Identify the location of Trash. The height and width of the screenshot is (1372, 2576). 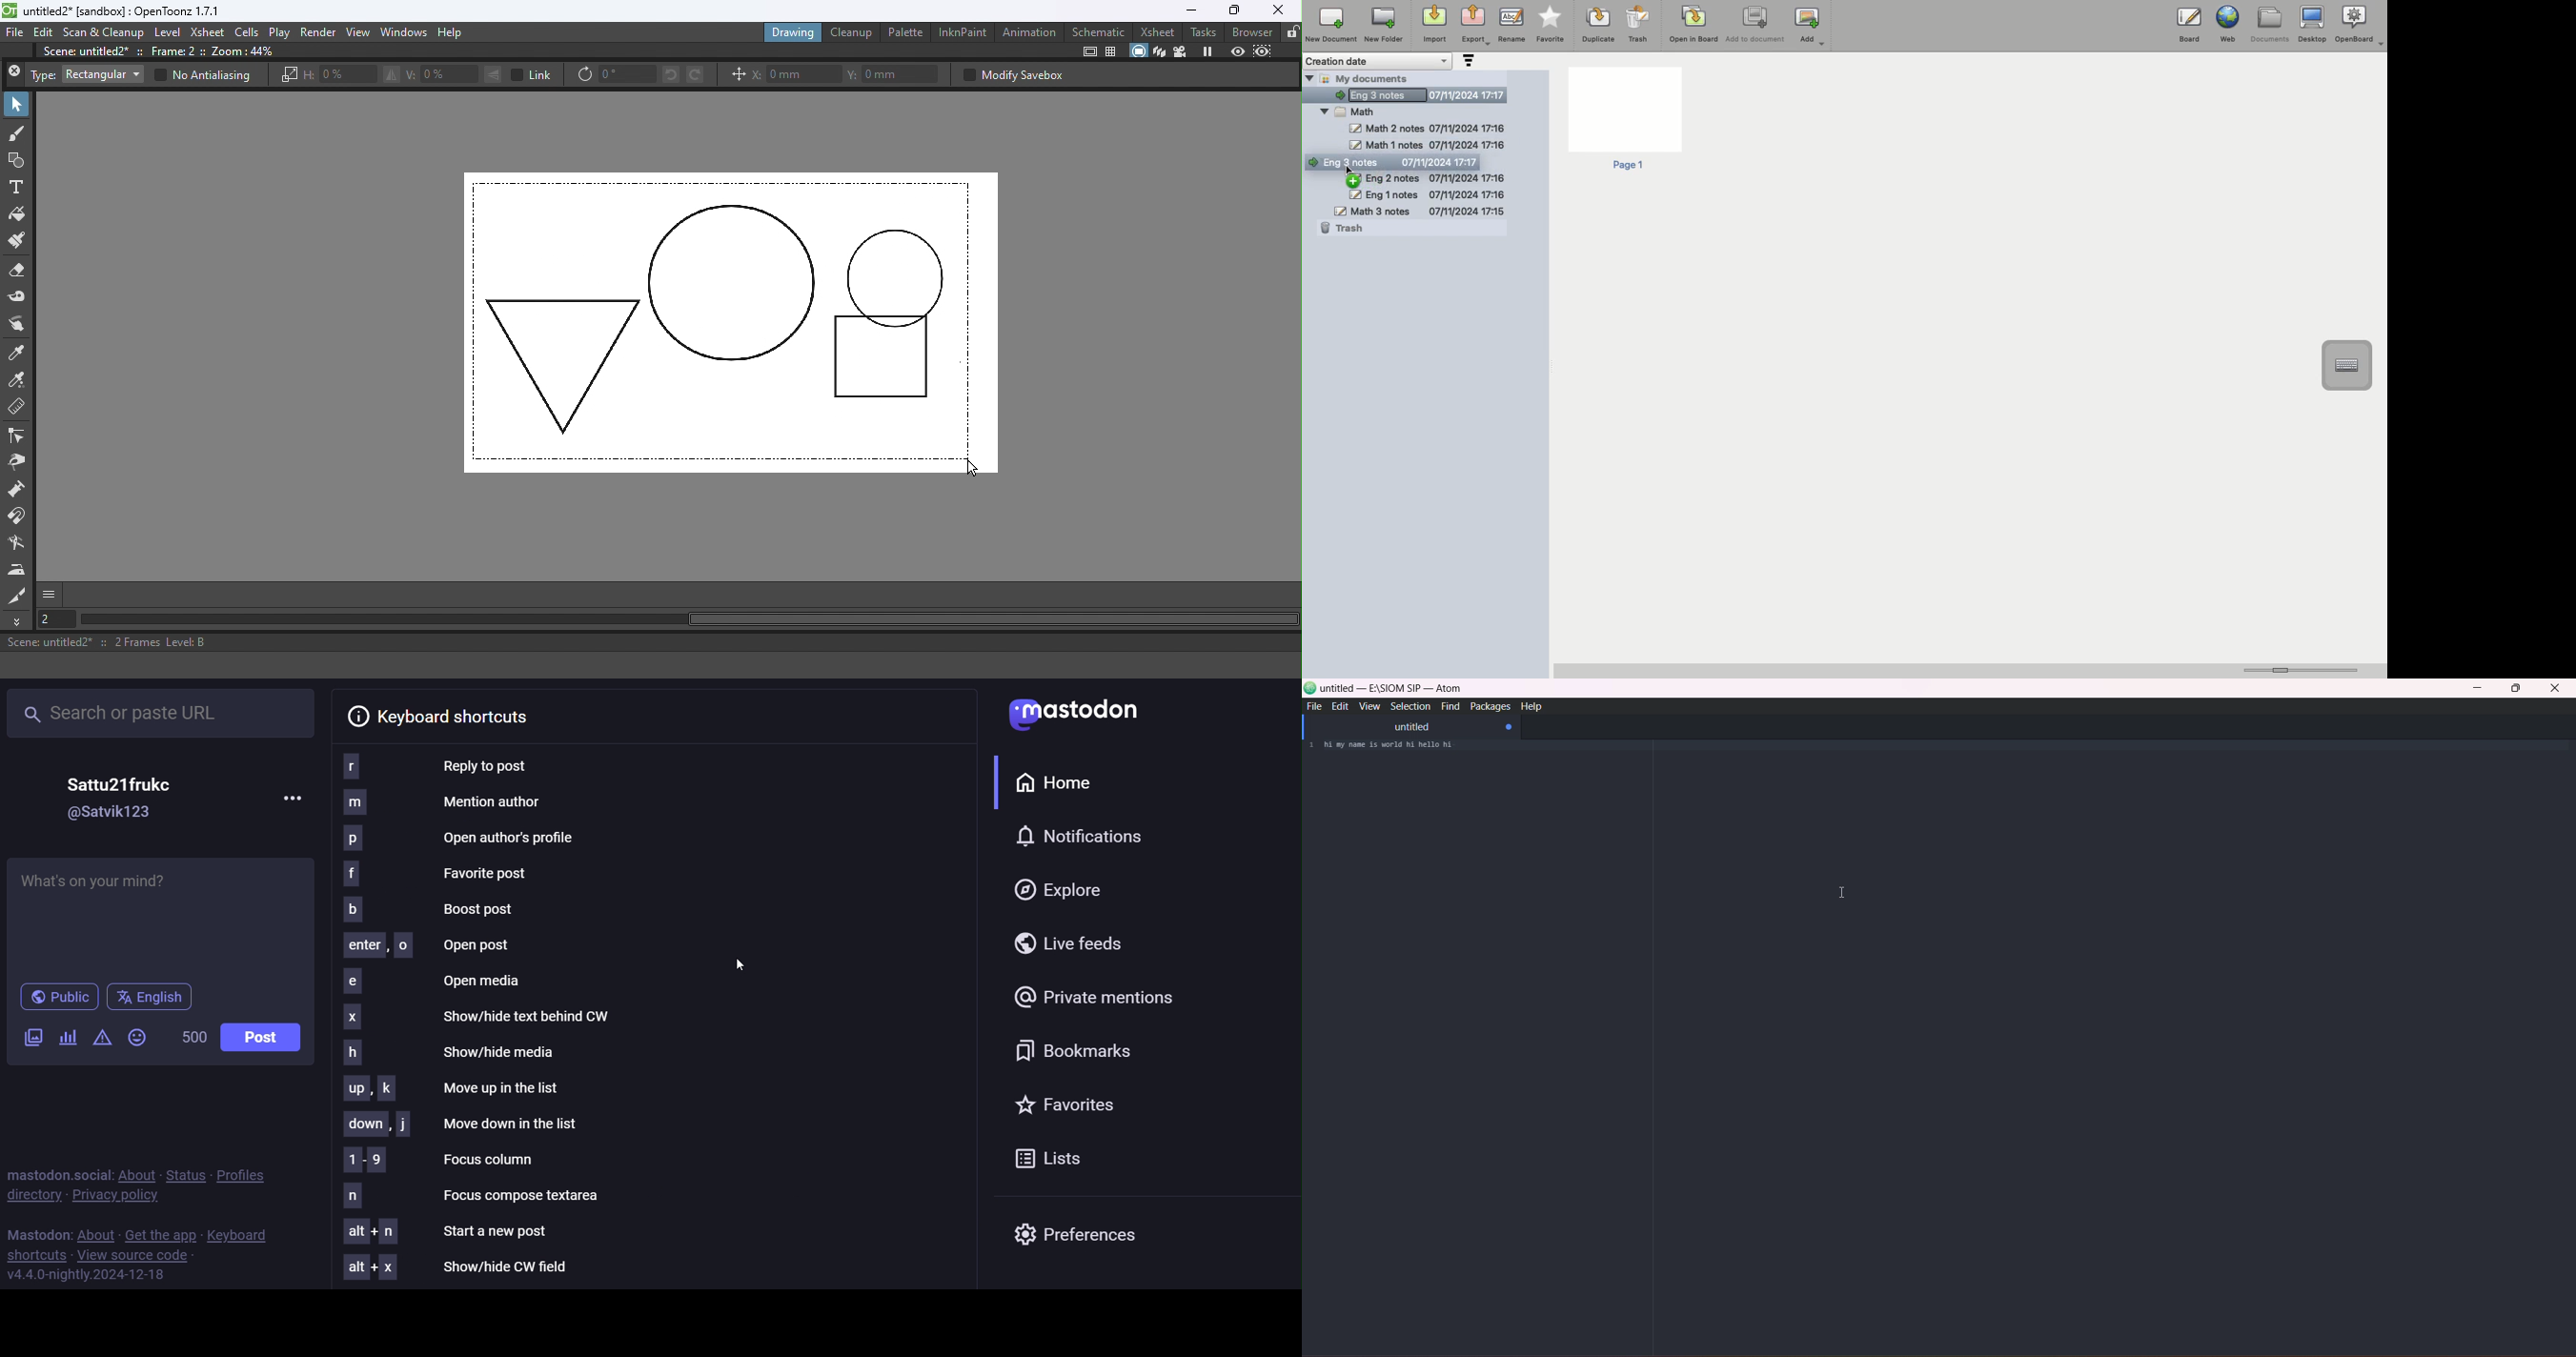
(1638, 24).